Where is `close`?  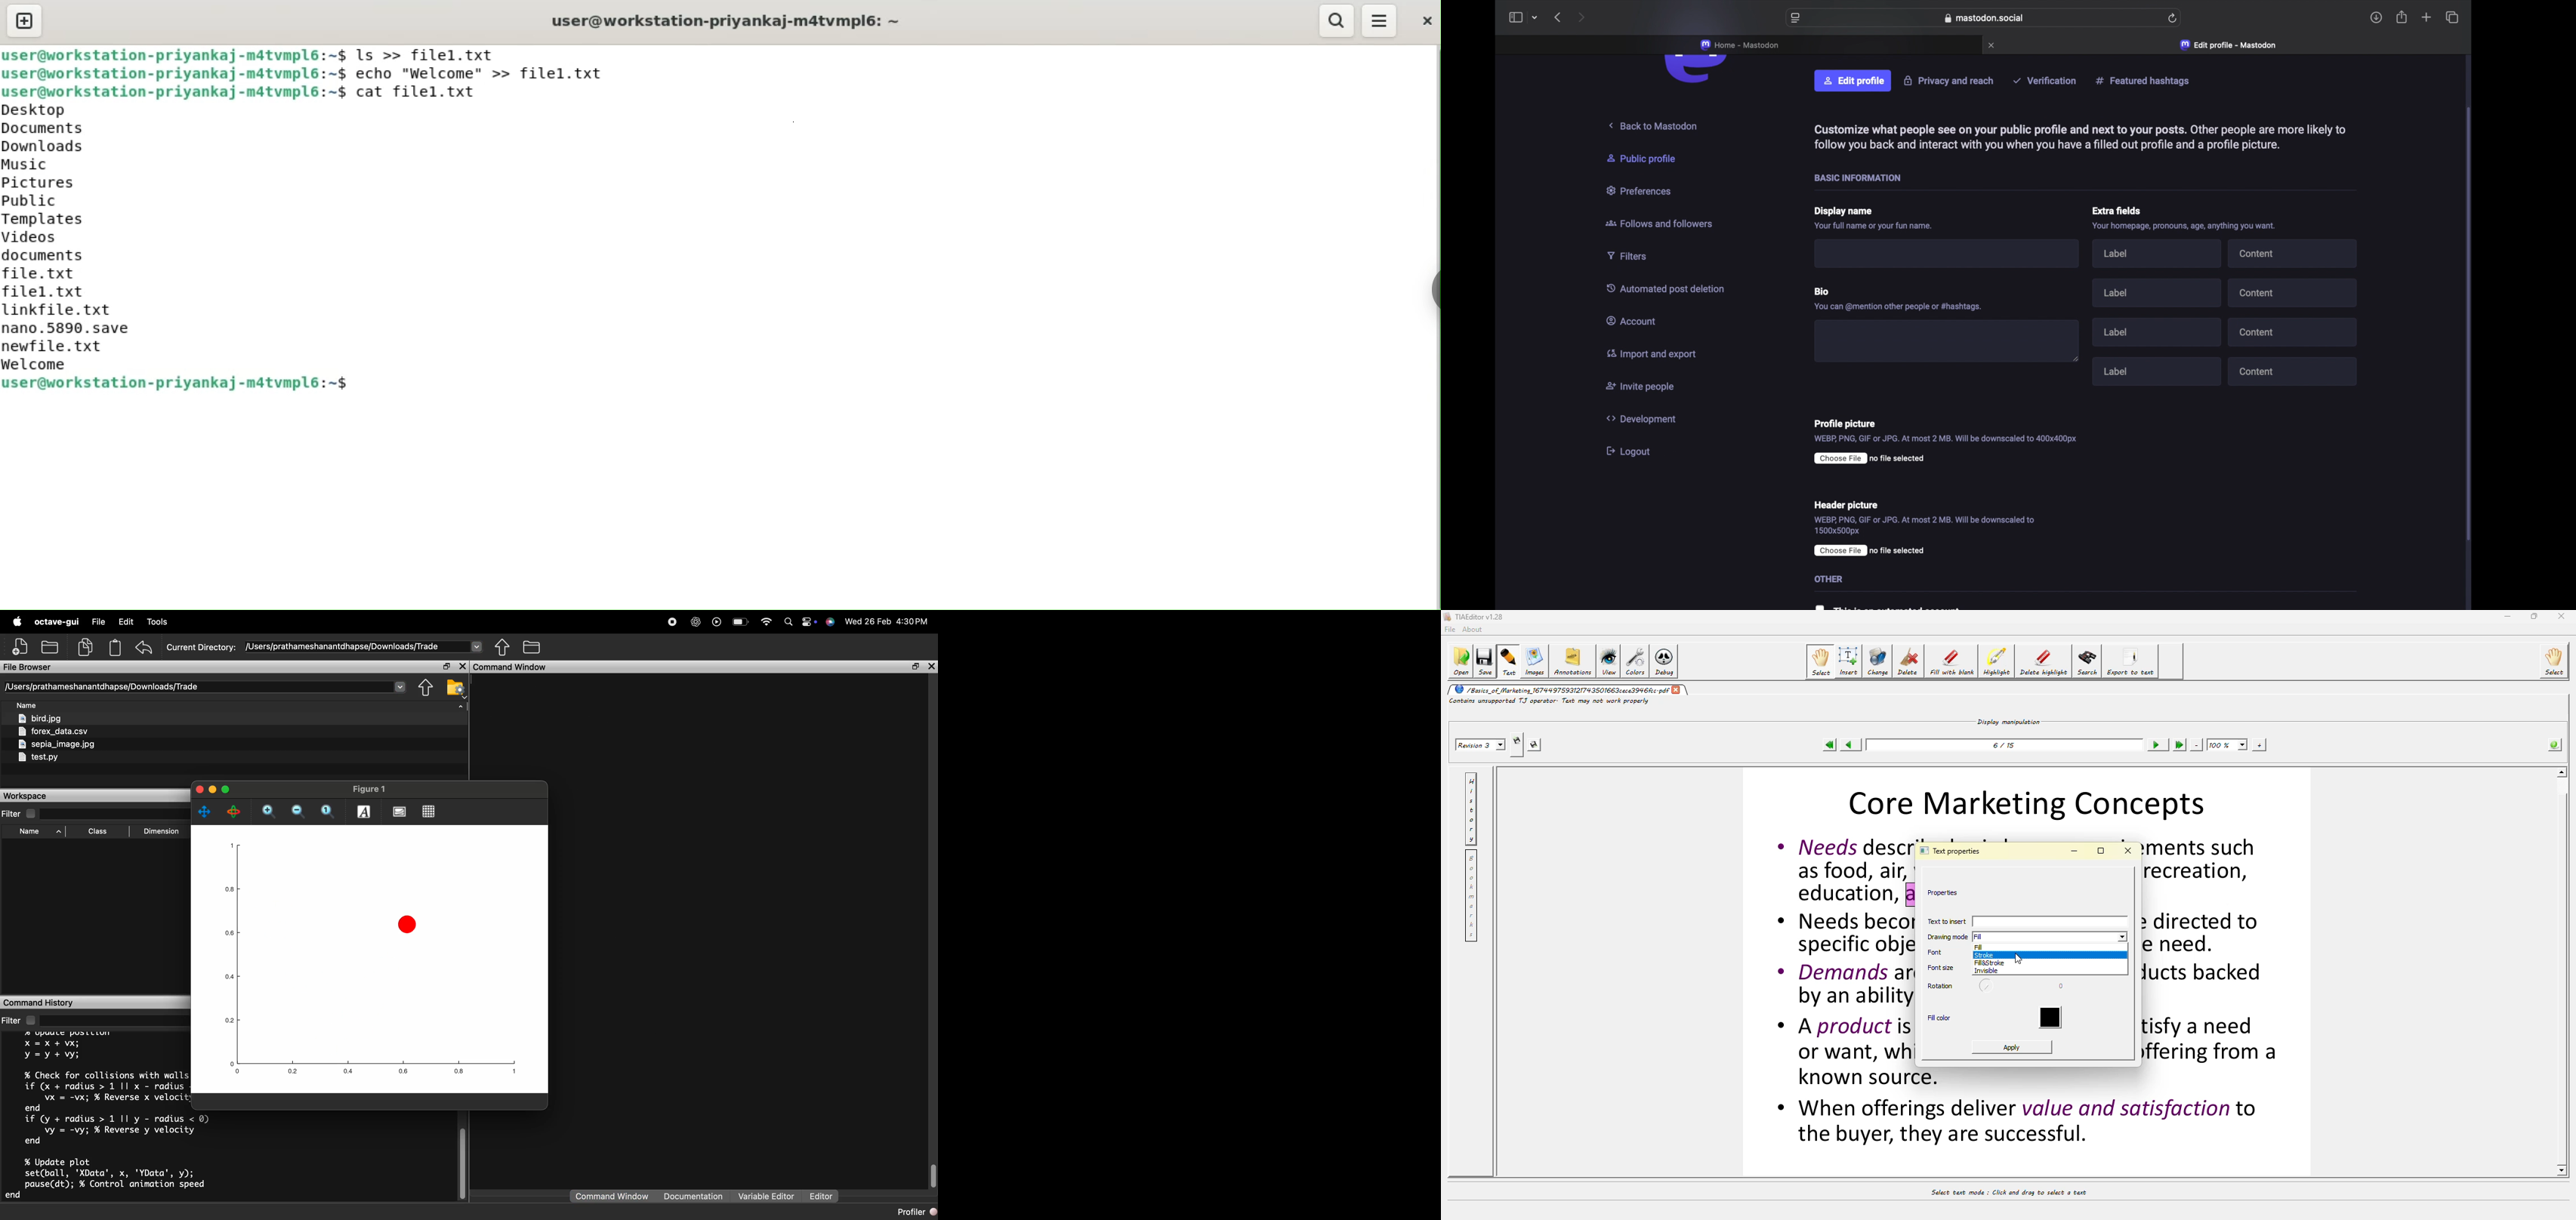 close is located at coordinates (199, 789).